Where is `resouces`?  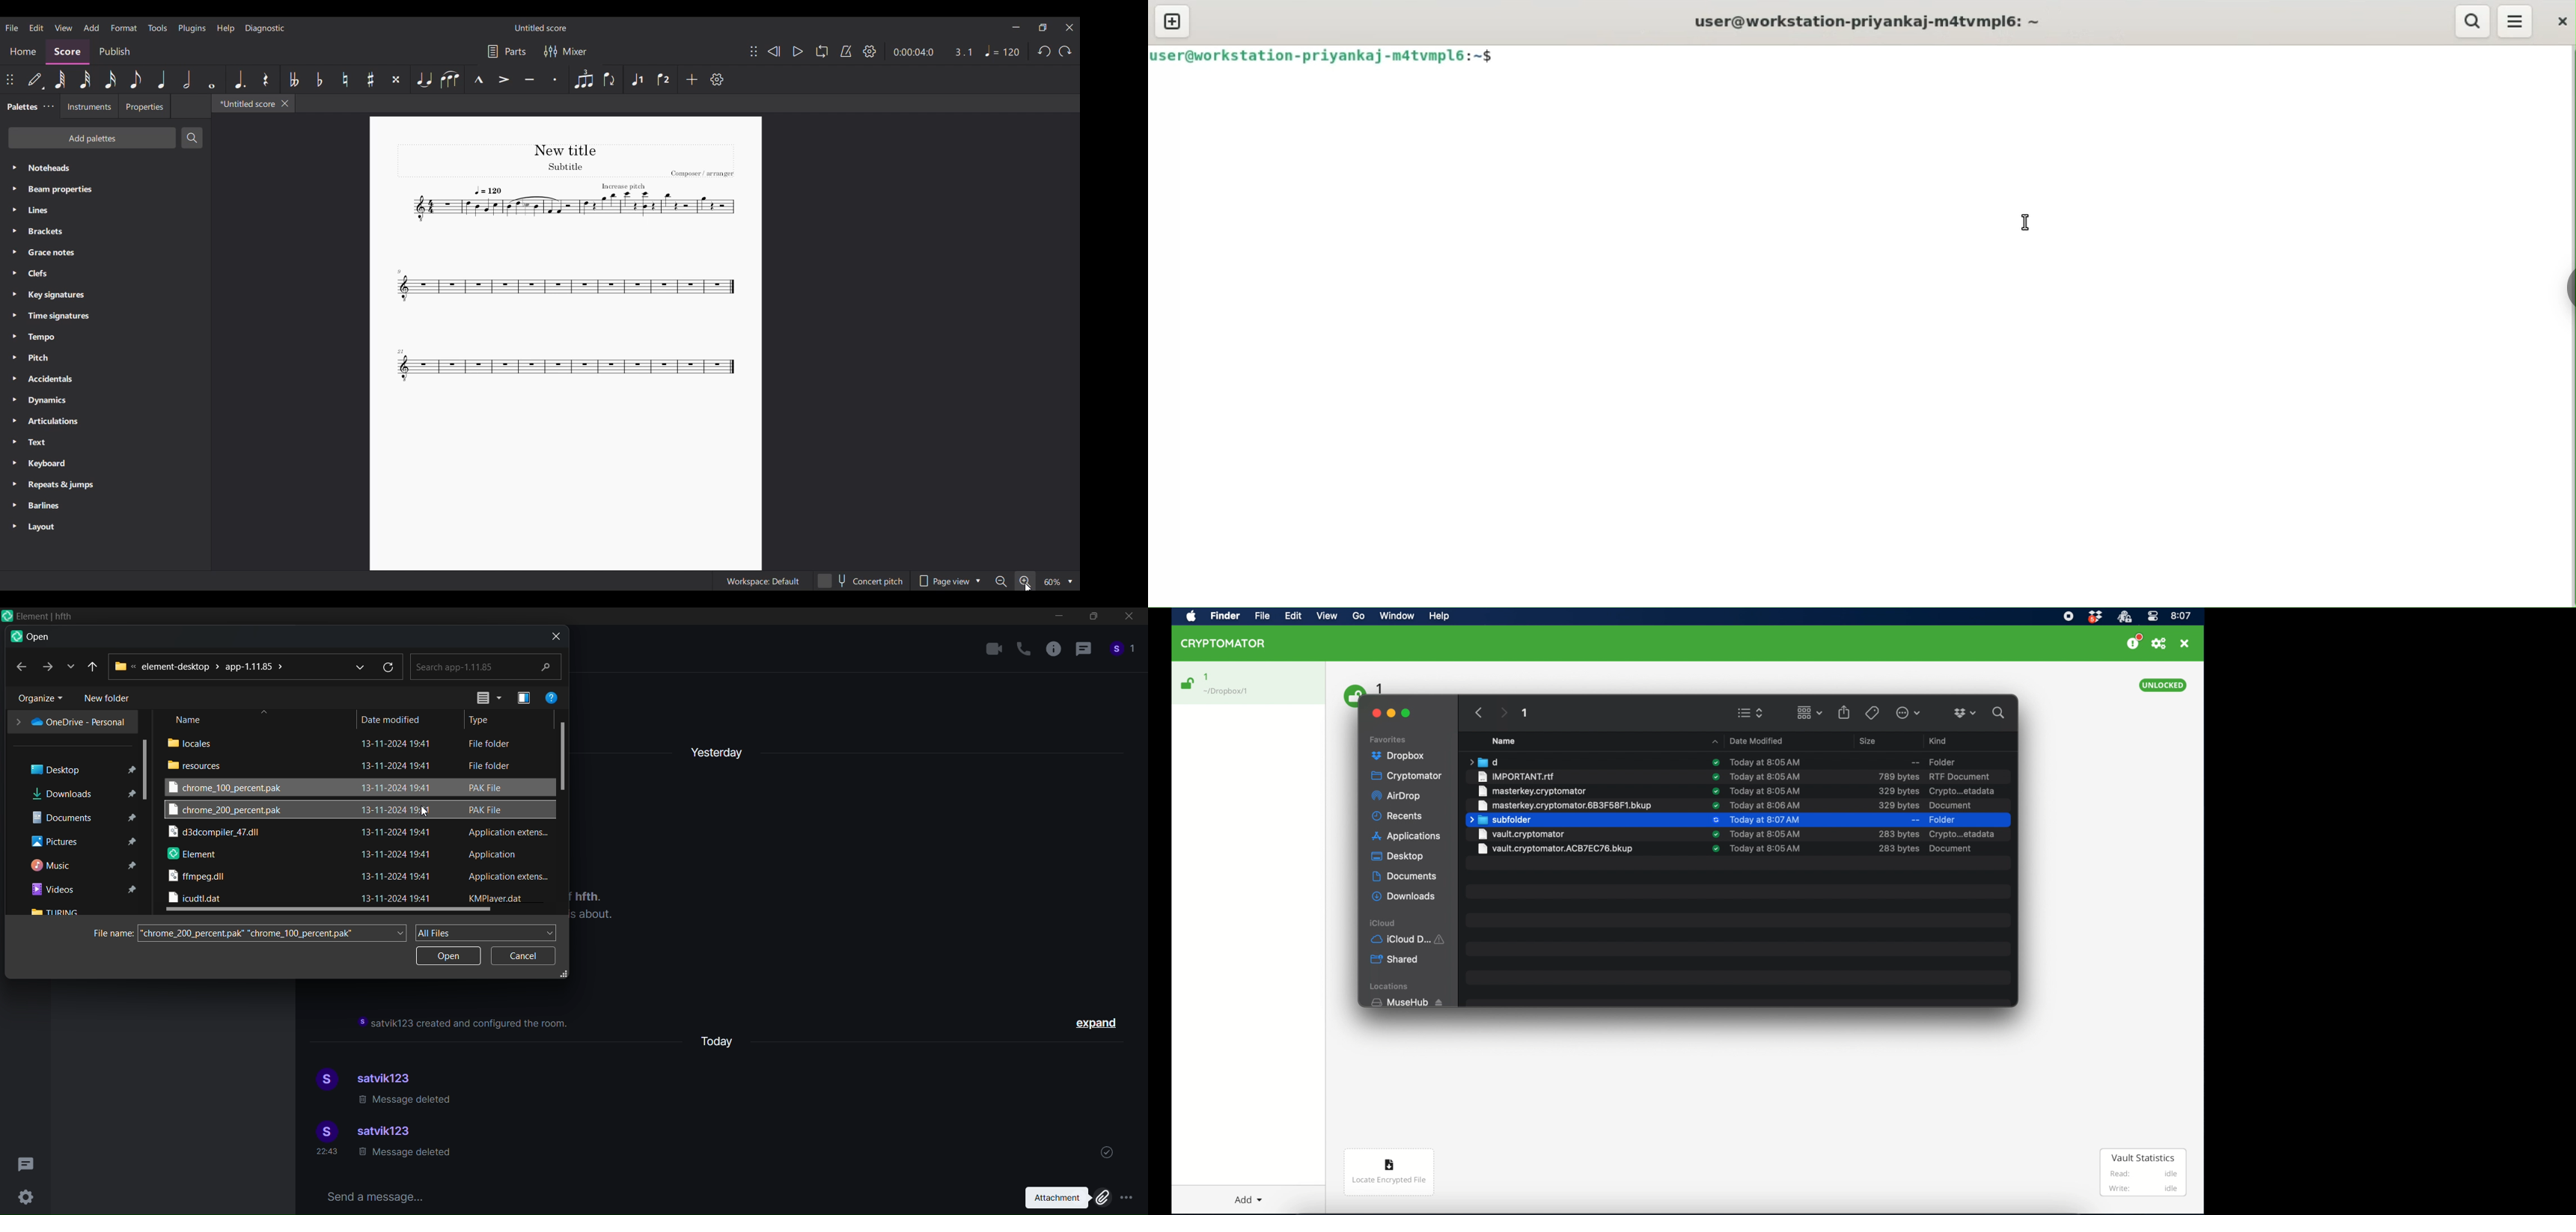 resouces is located at coordinates (197, 765).